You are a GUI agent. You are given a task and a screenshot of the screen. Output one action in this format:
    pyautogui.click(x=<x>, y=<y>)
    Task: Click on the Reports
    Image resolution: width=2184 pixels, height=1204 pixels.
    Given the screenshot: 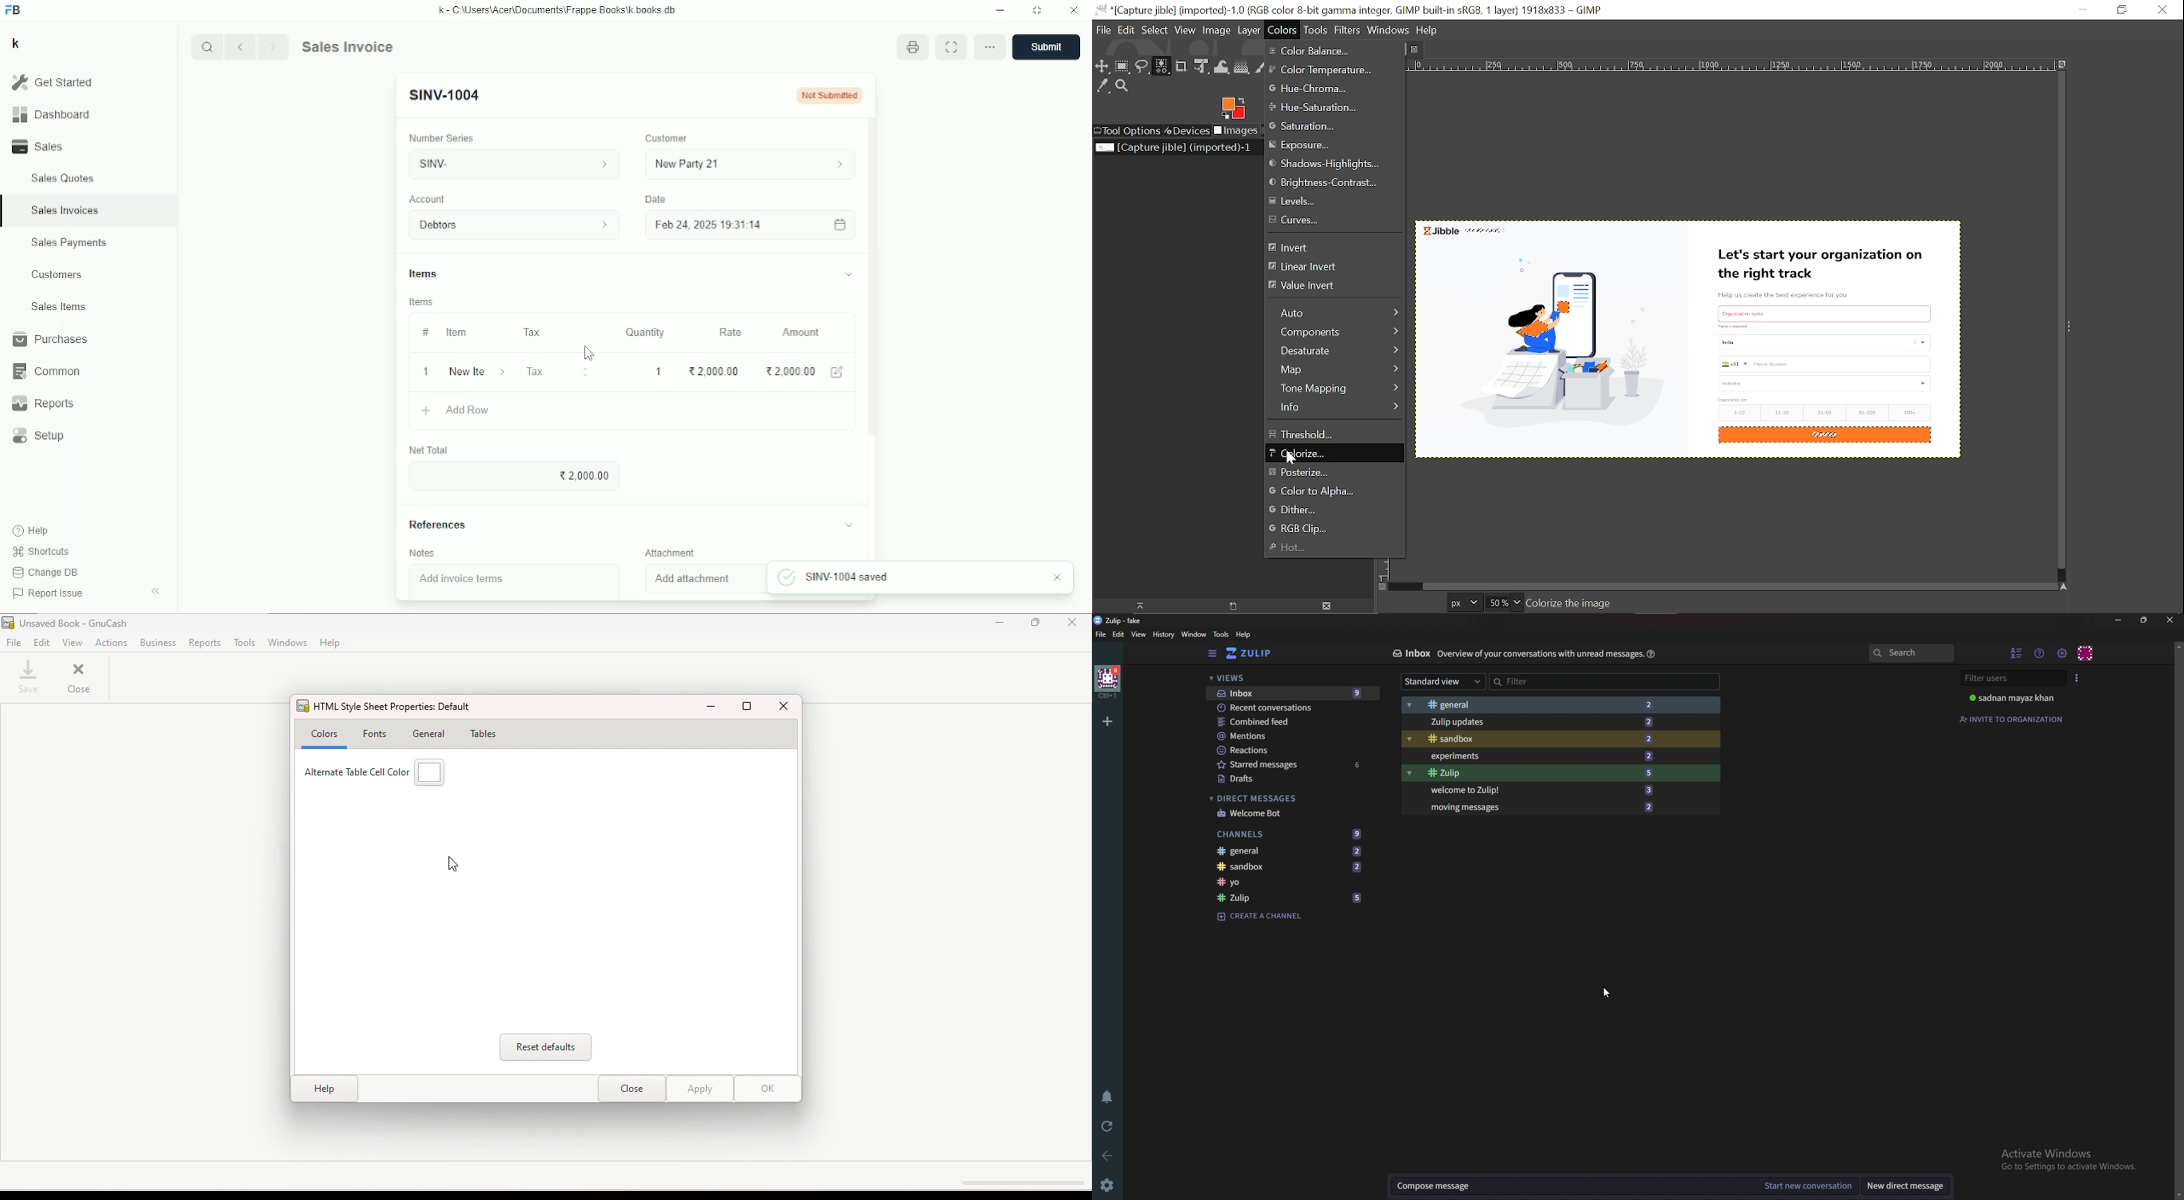 What is the action you would take?
    pyautogui.click(x=42, y=404)
    